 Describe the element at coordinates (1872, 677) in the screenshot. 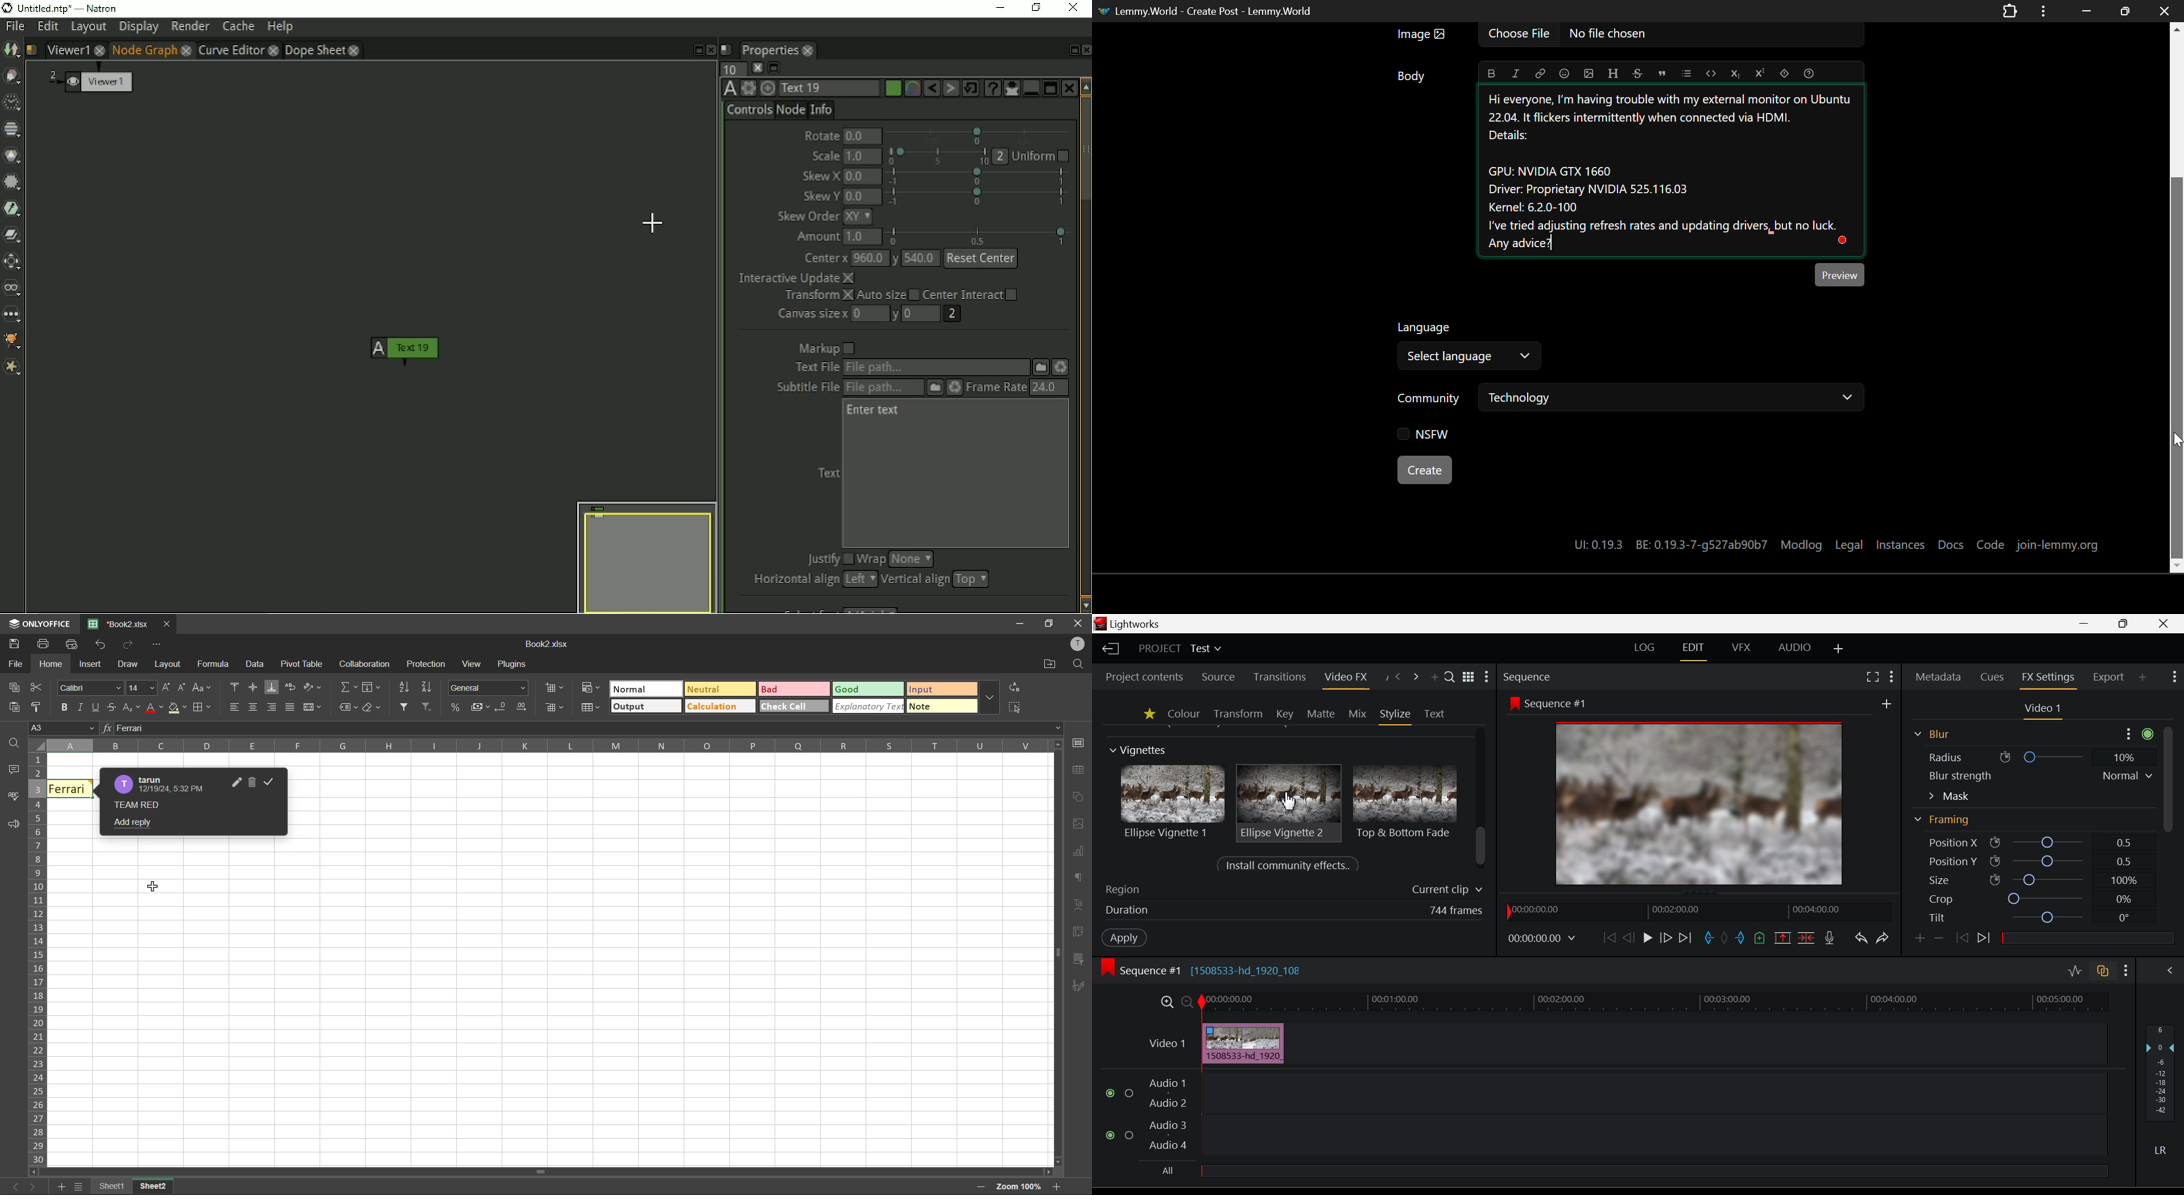

I see `Full Screen` at that location.